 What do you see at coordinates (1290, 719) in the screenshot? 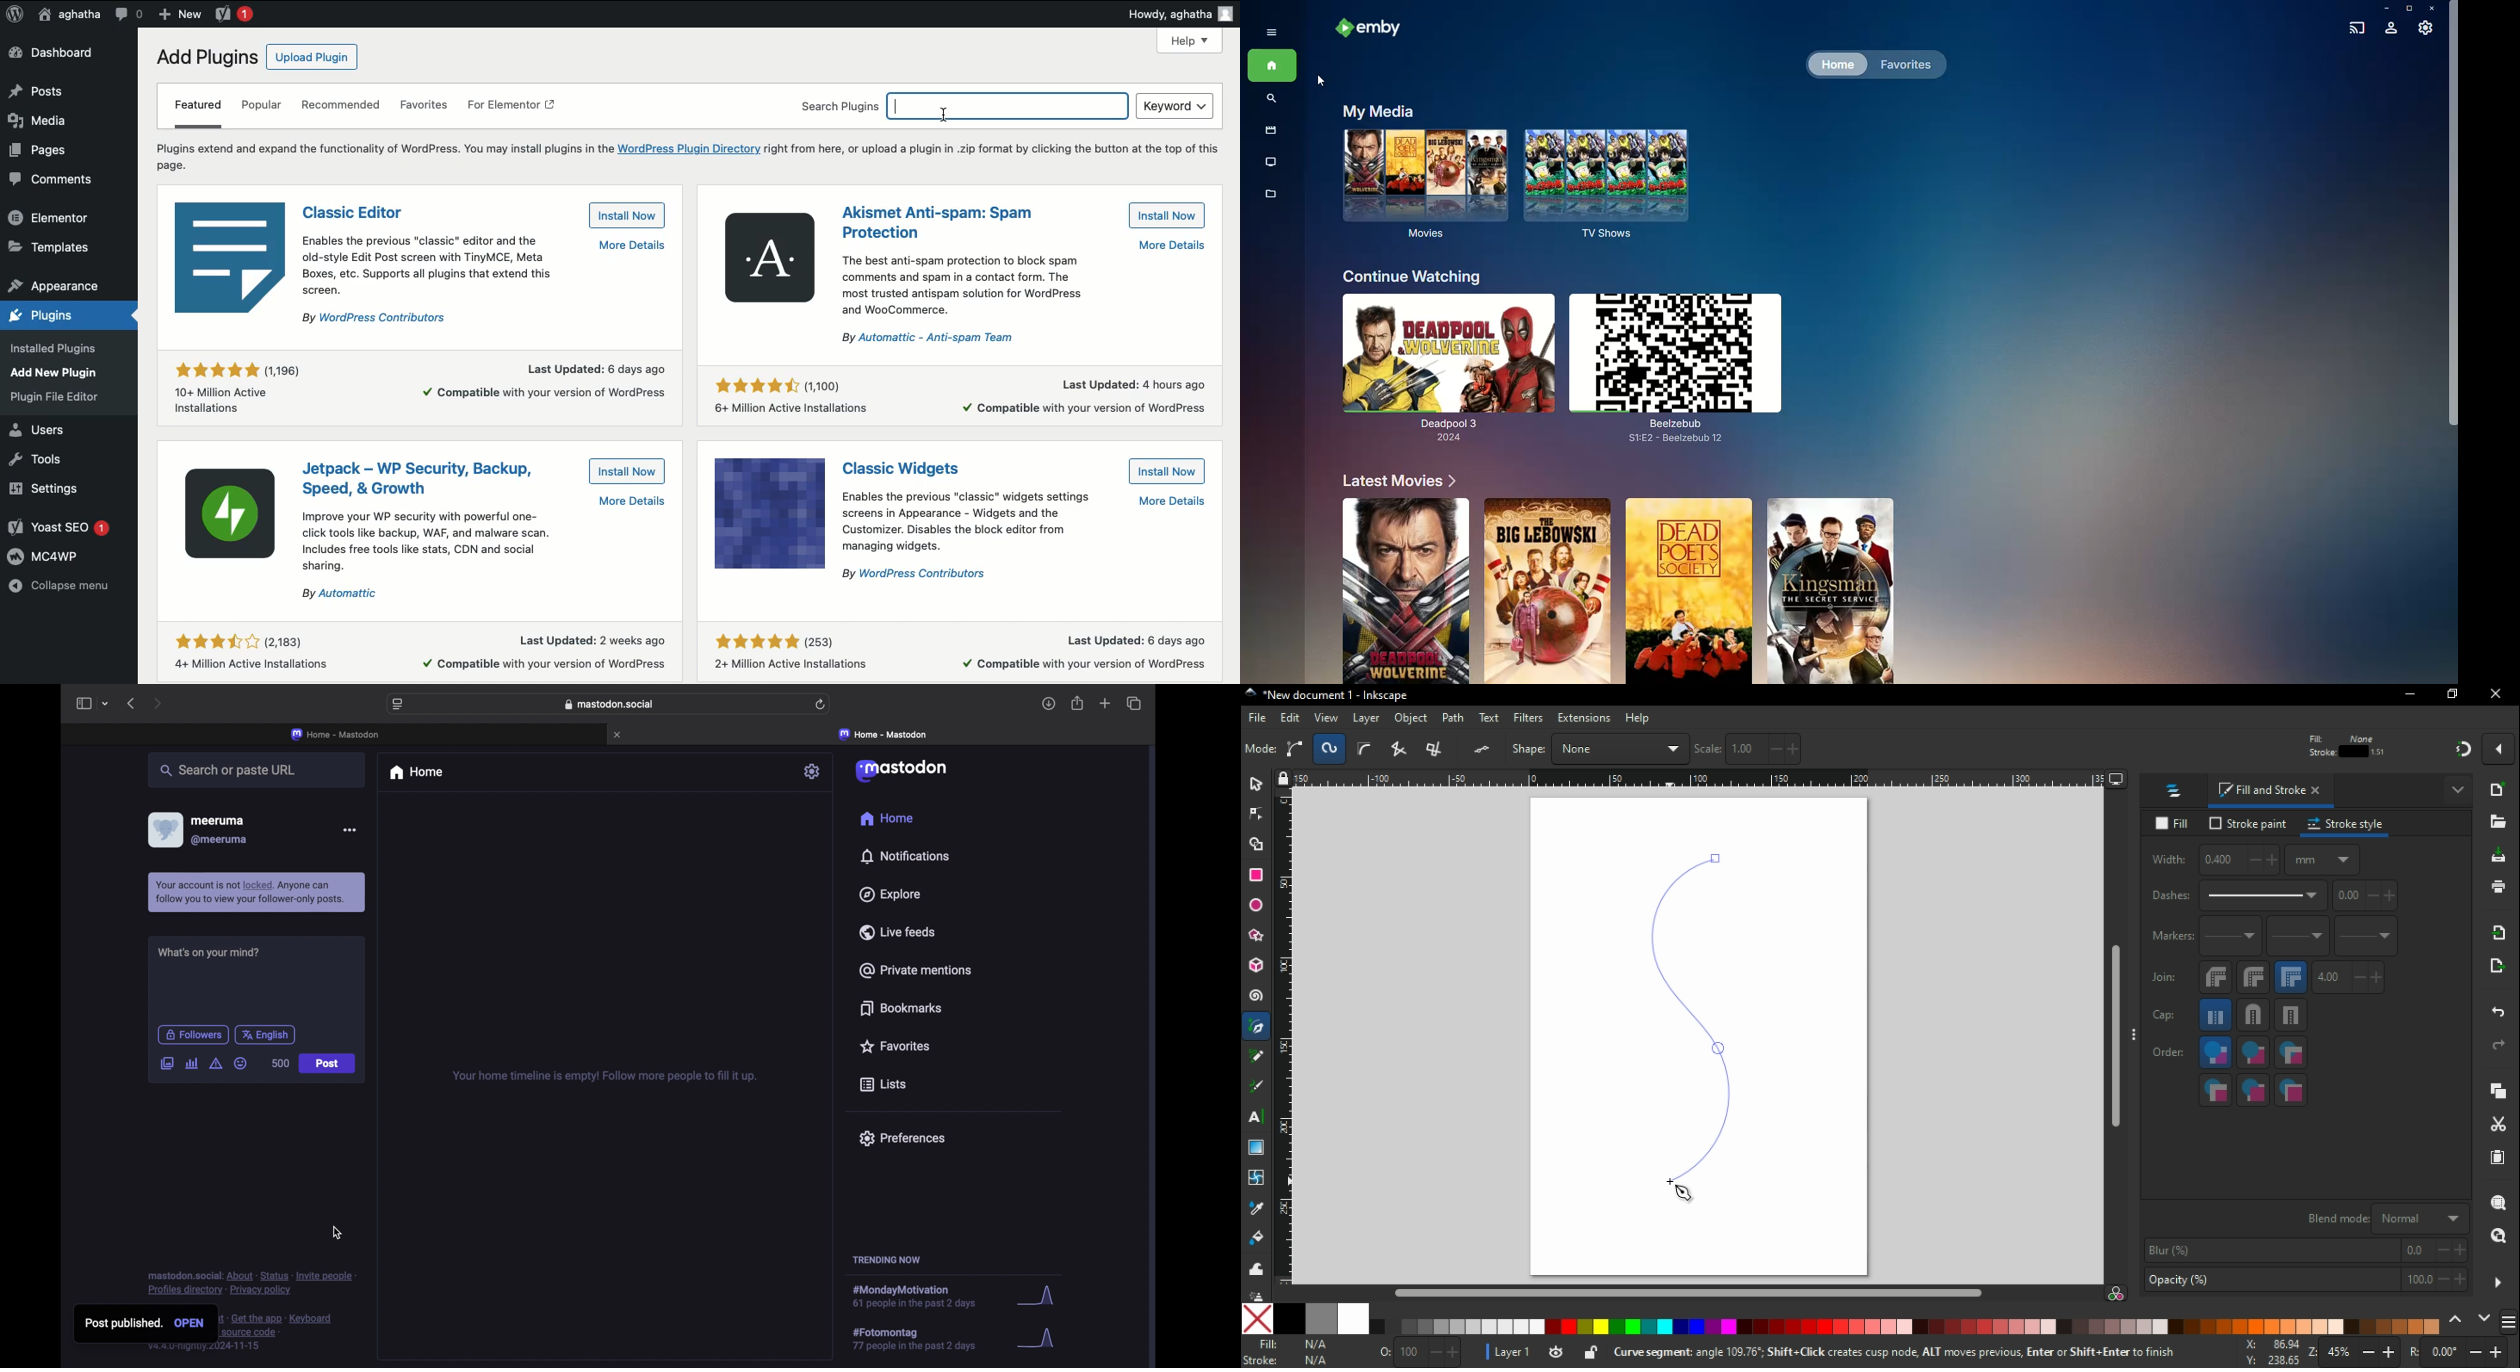
I see `edit` at bounding box center [1290, 719].